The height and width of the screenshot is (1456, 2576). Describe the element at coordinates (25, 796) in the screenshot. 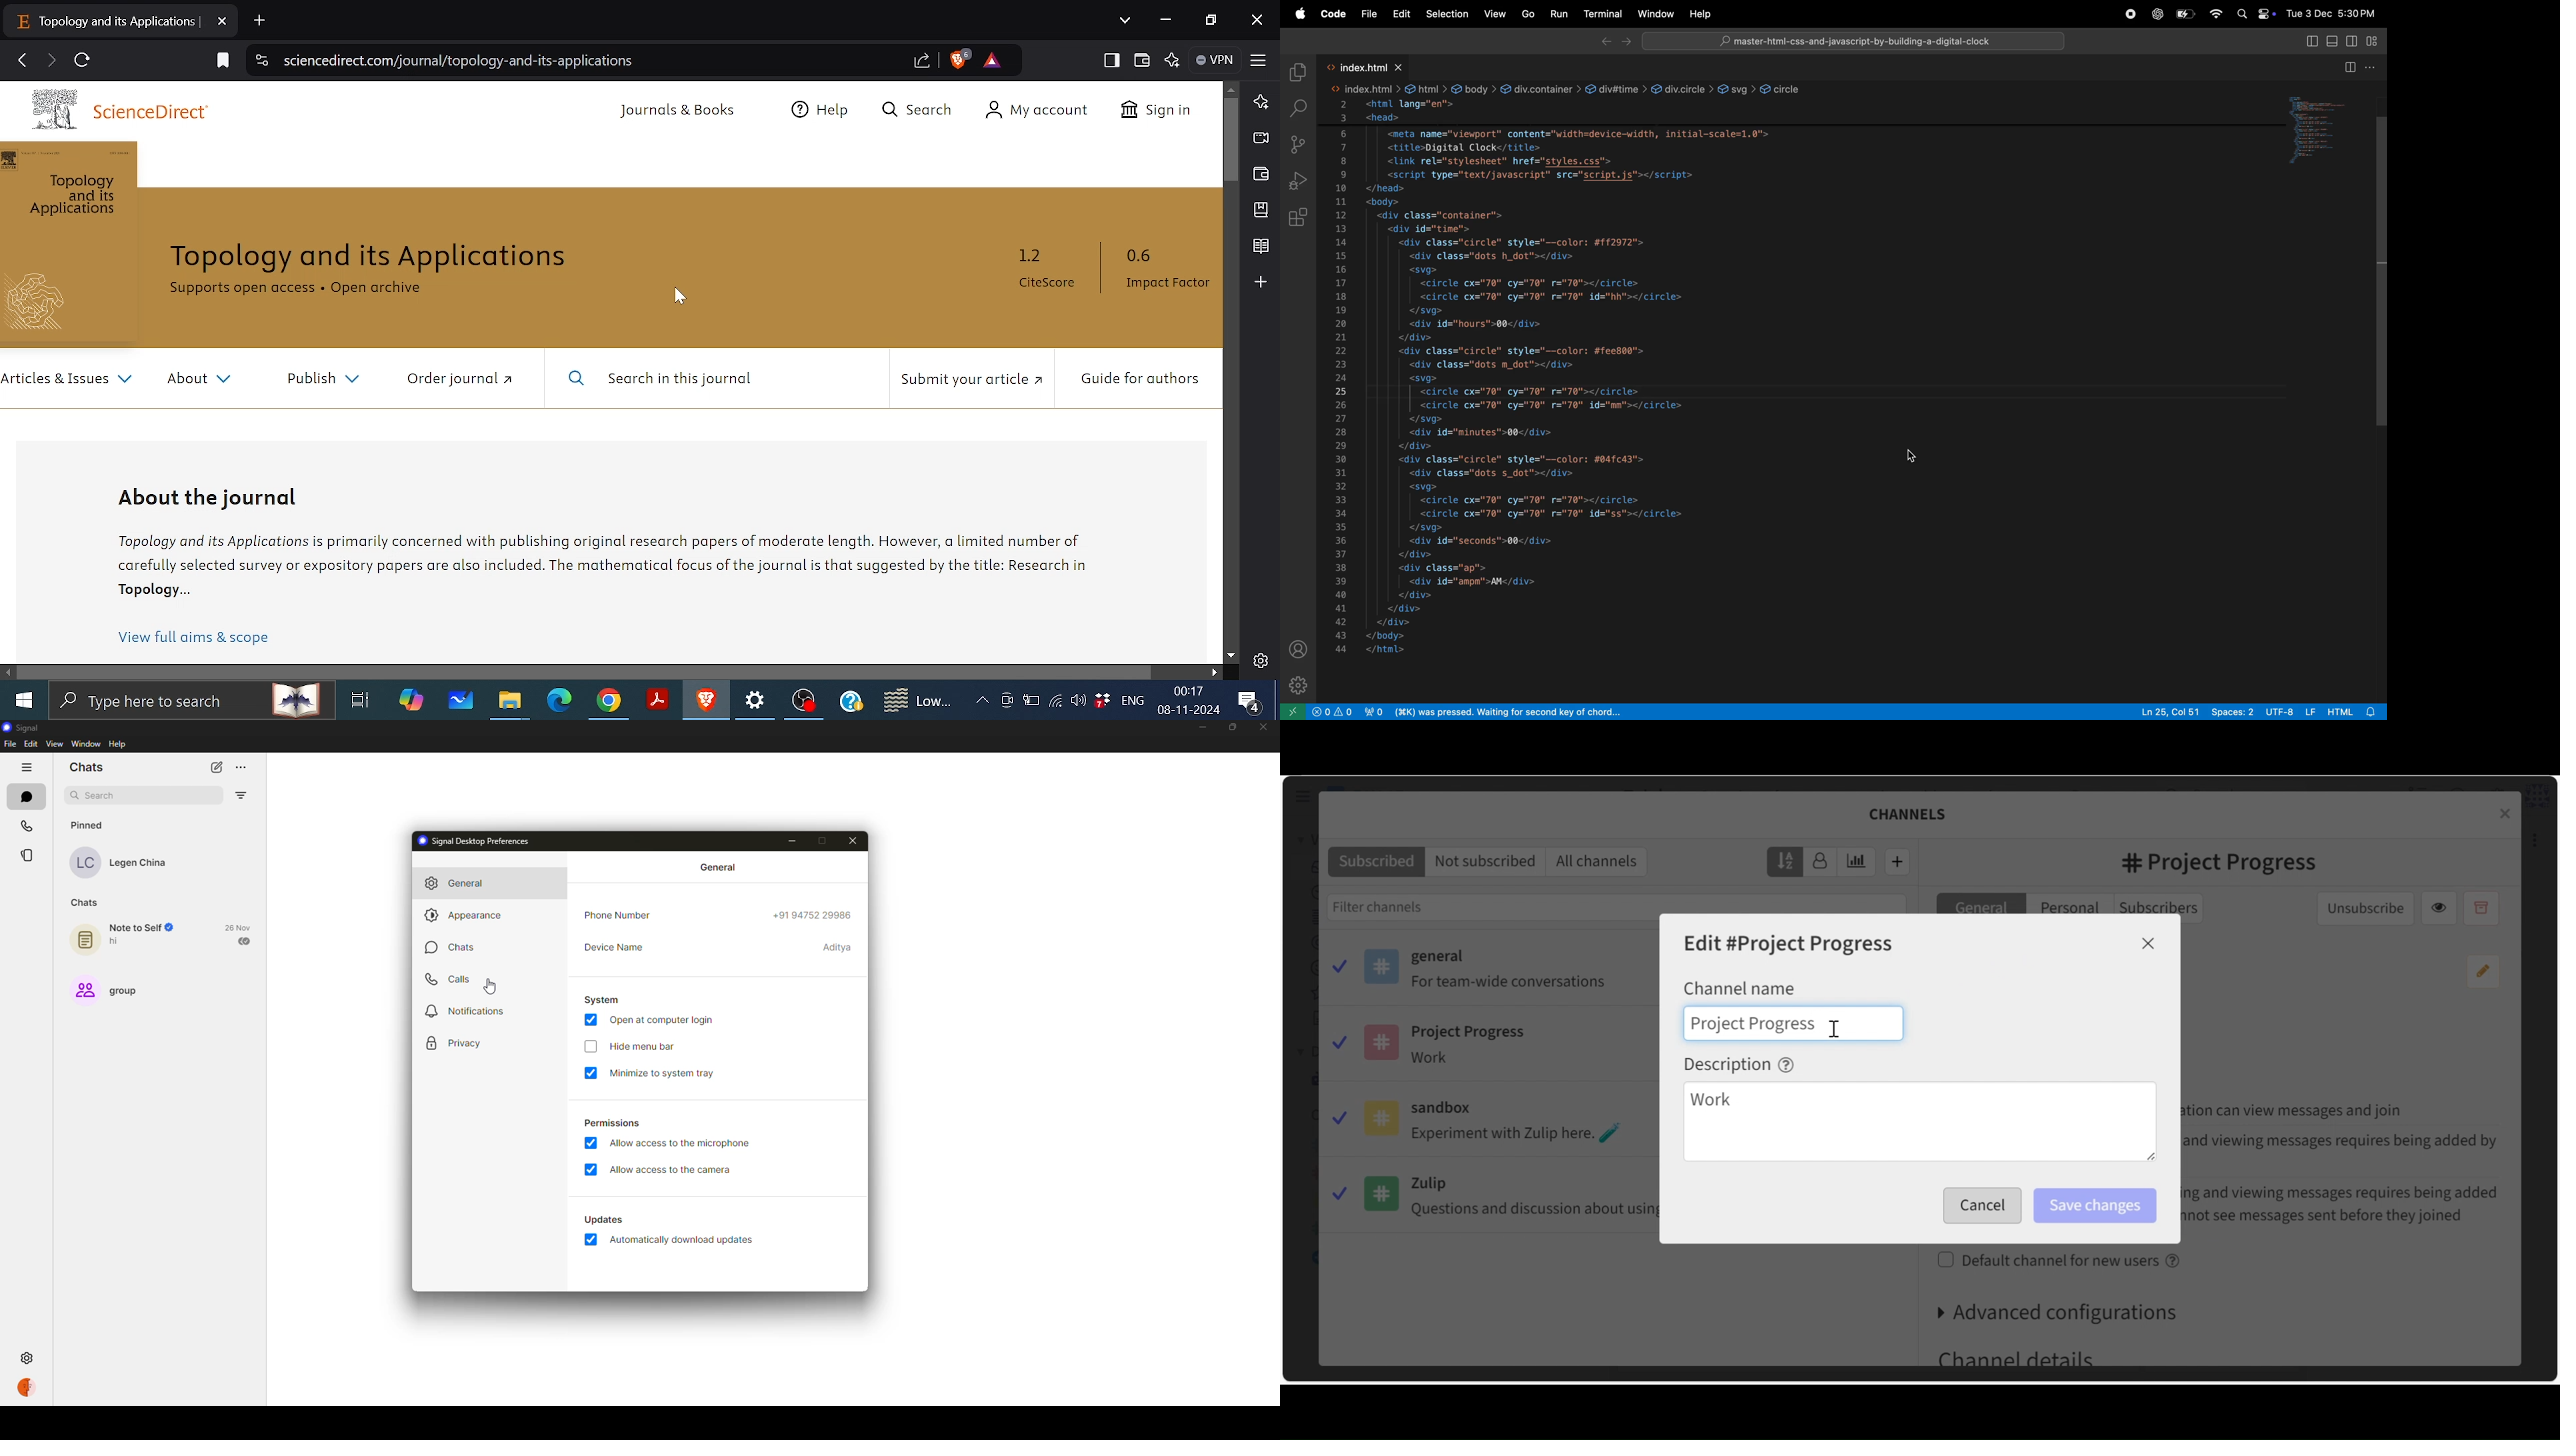

I see `chats` at that location.